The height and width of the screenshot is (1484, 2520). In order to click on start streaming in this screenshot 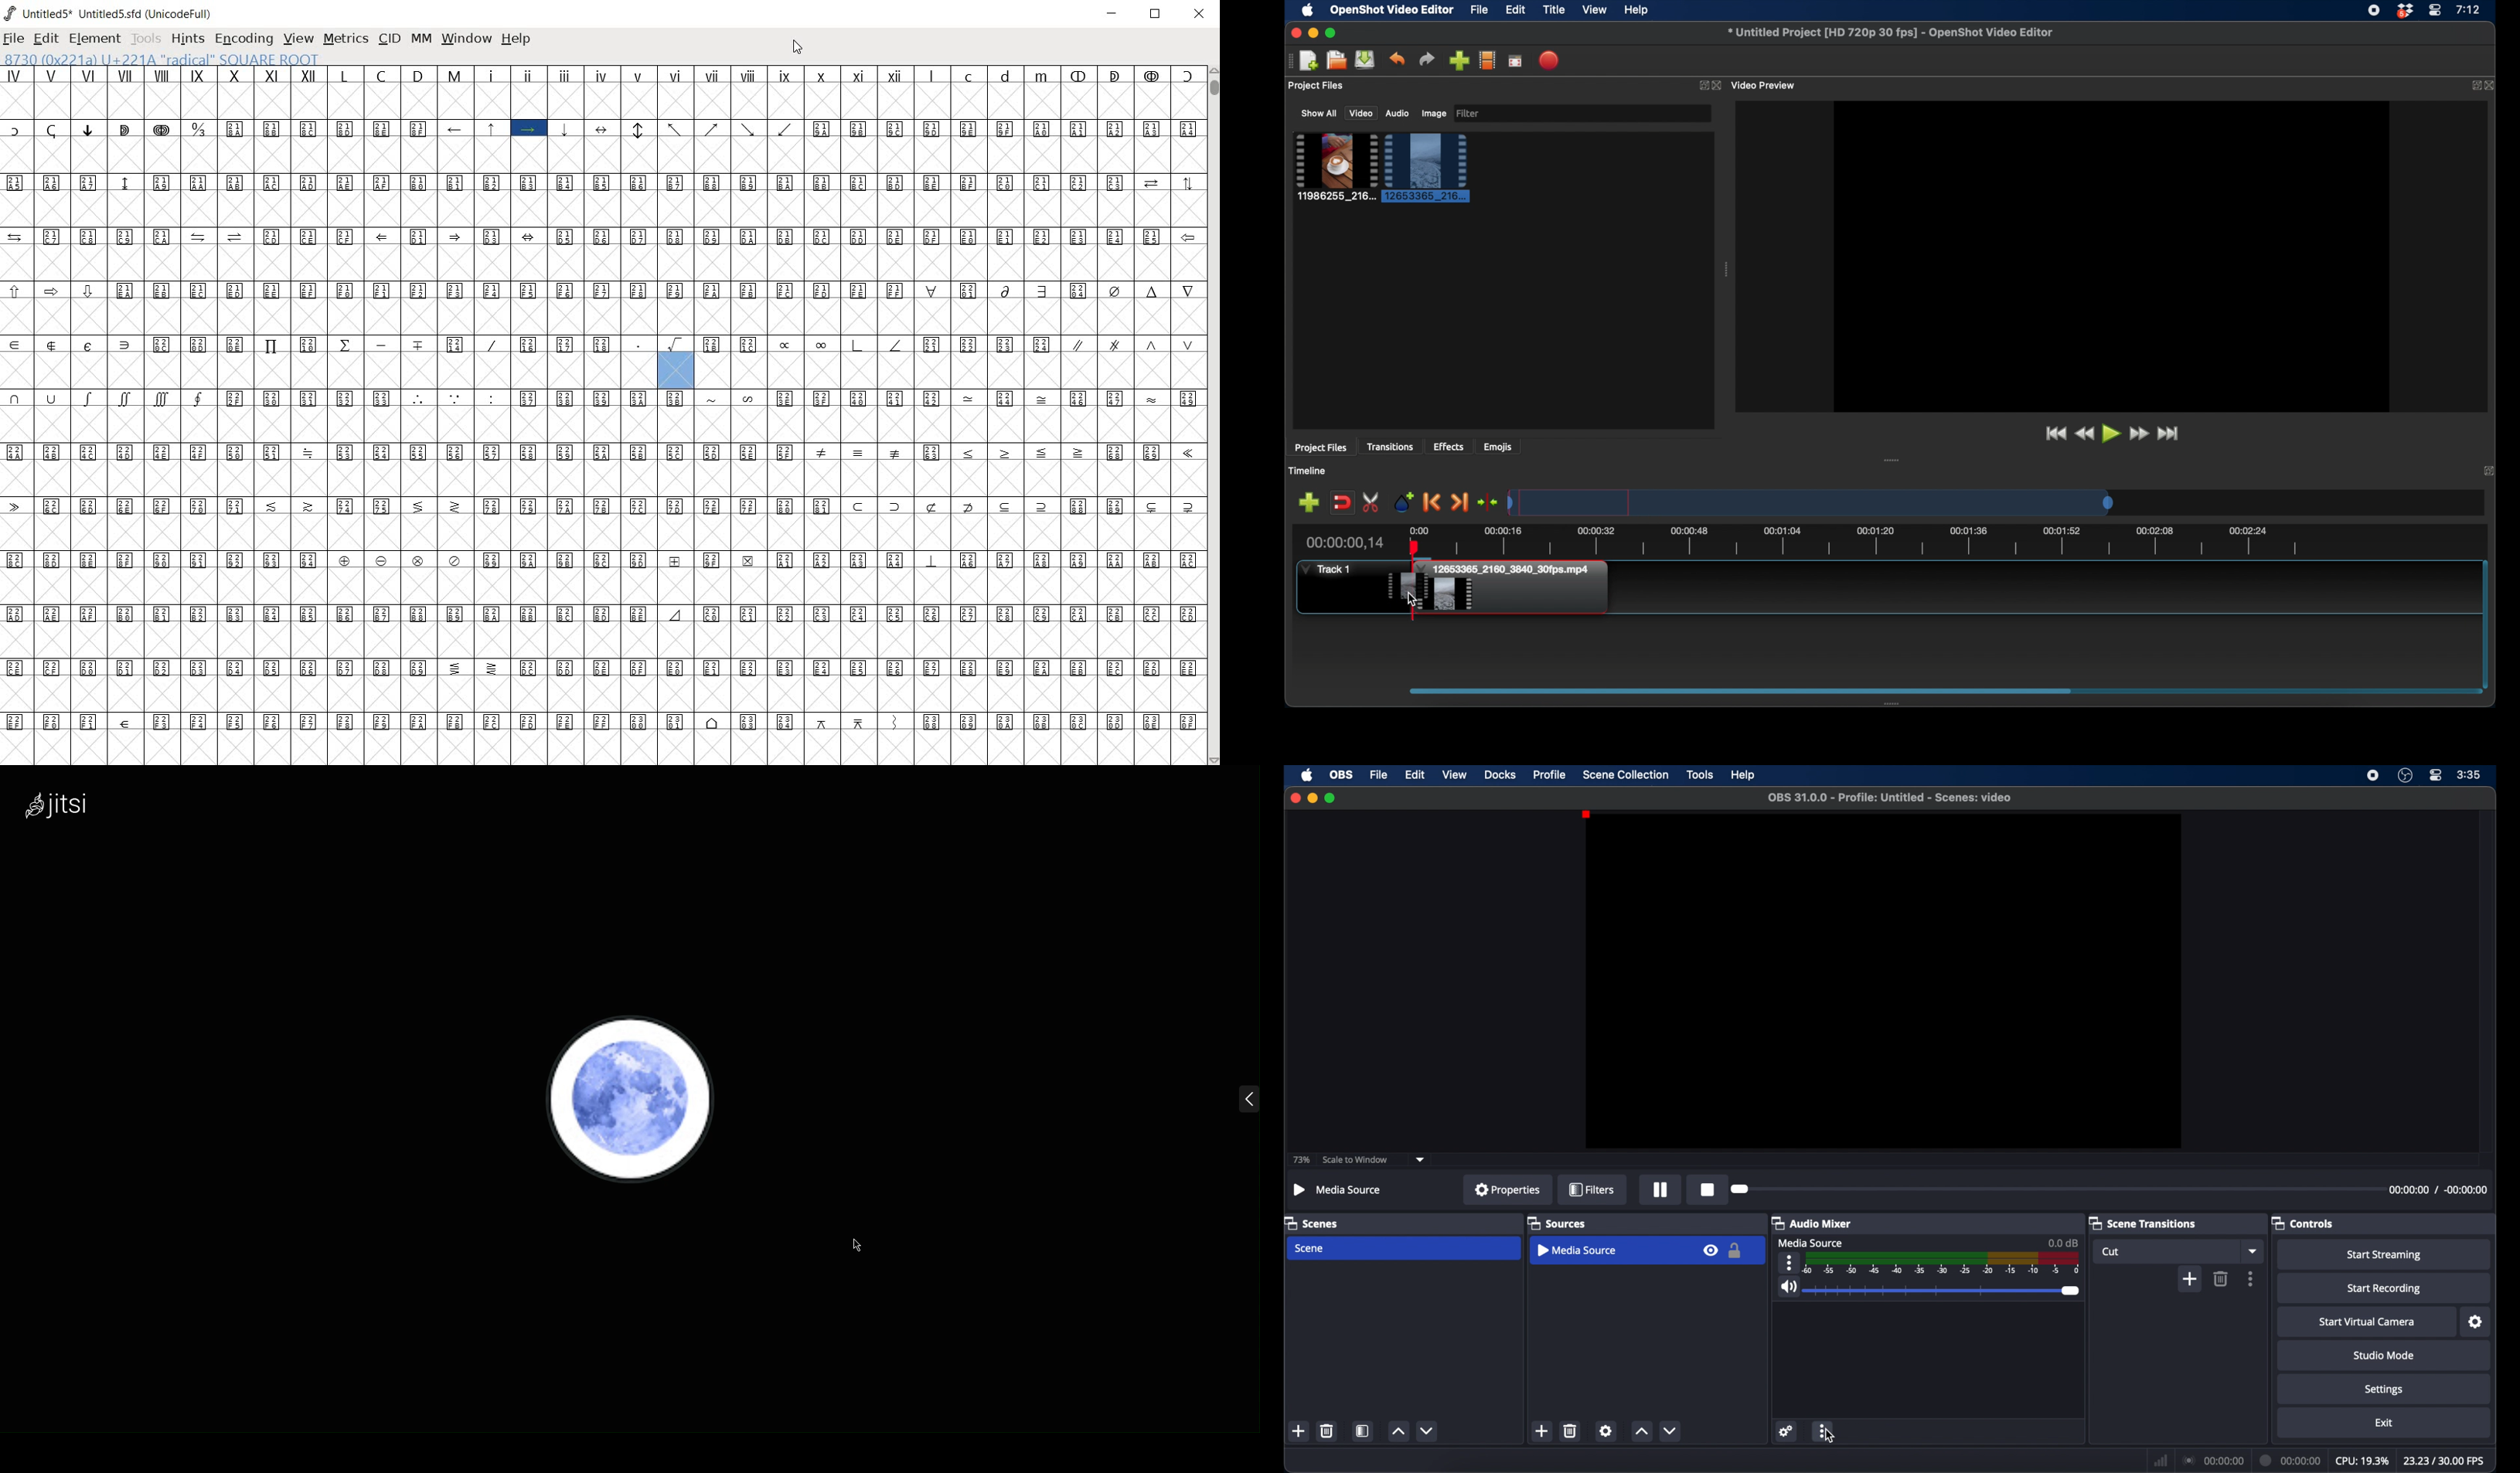, I will do `click(2385, 1255)`.